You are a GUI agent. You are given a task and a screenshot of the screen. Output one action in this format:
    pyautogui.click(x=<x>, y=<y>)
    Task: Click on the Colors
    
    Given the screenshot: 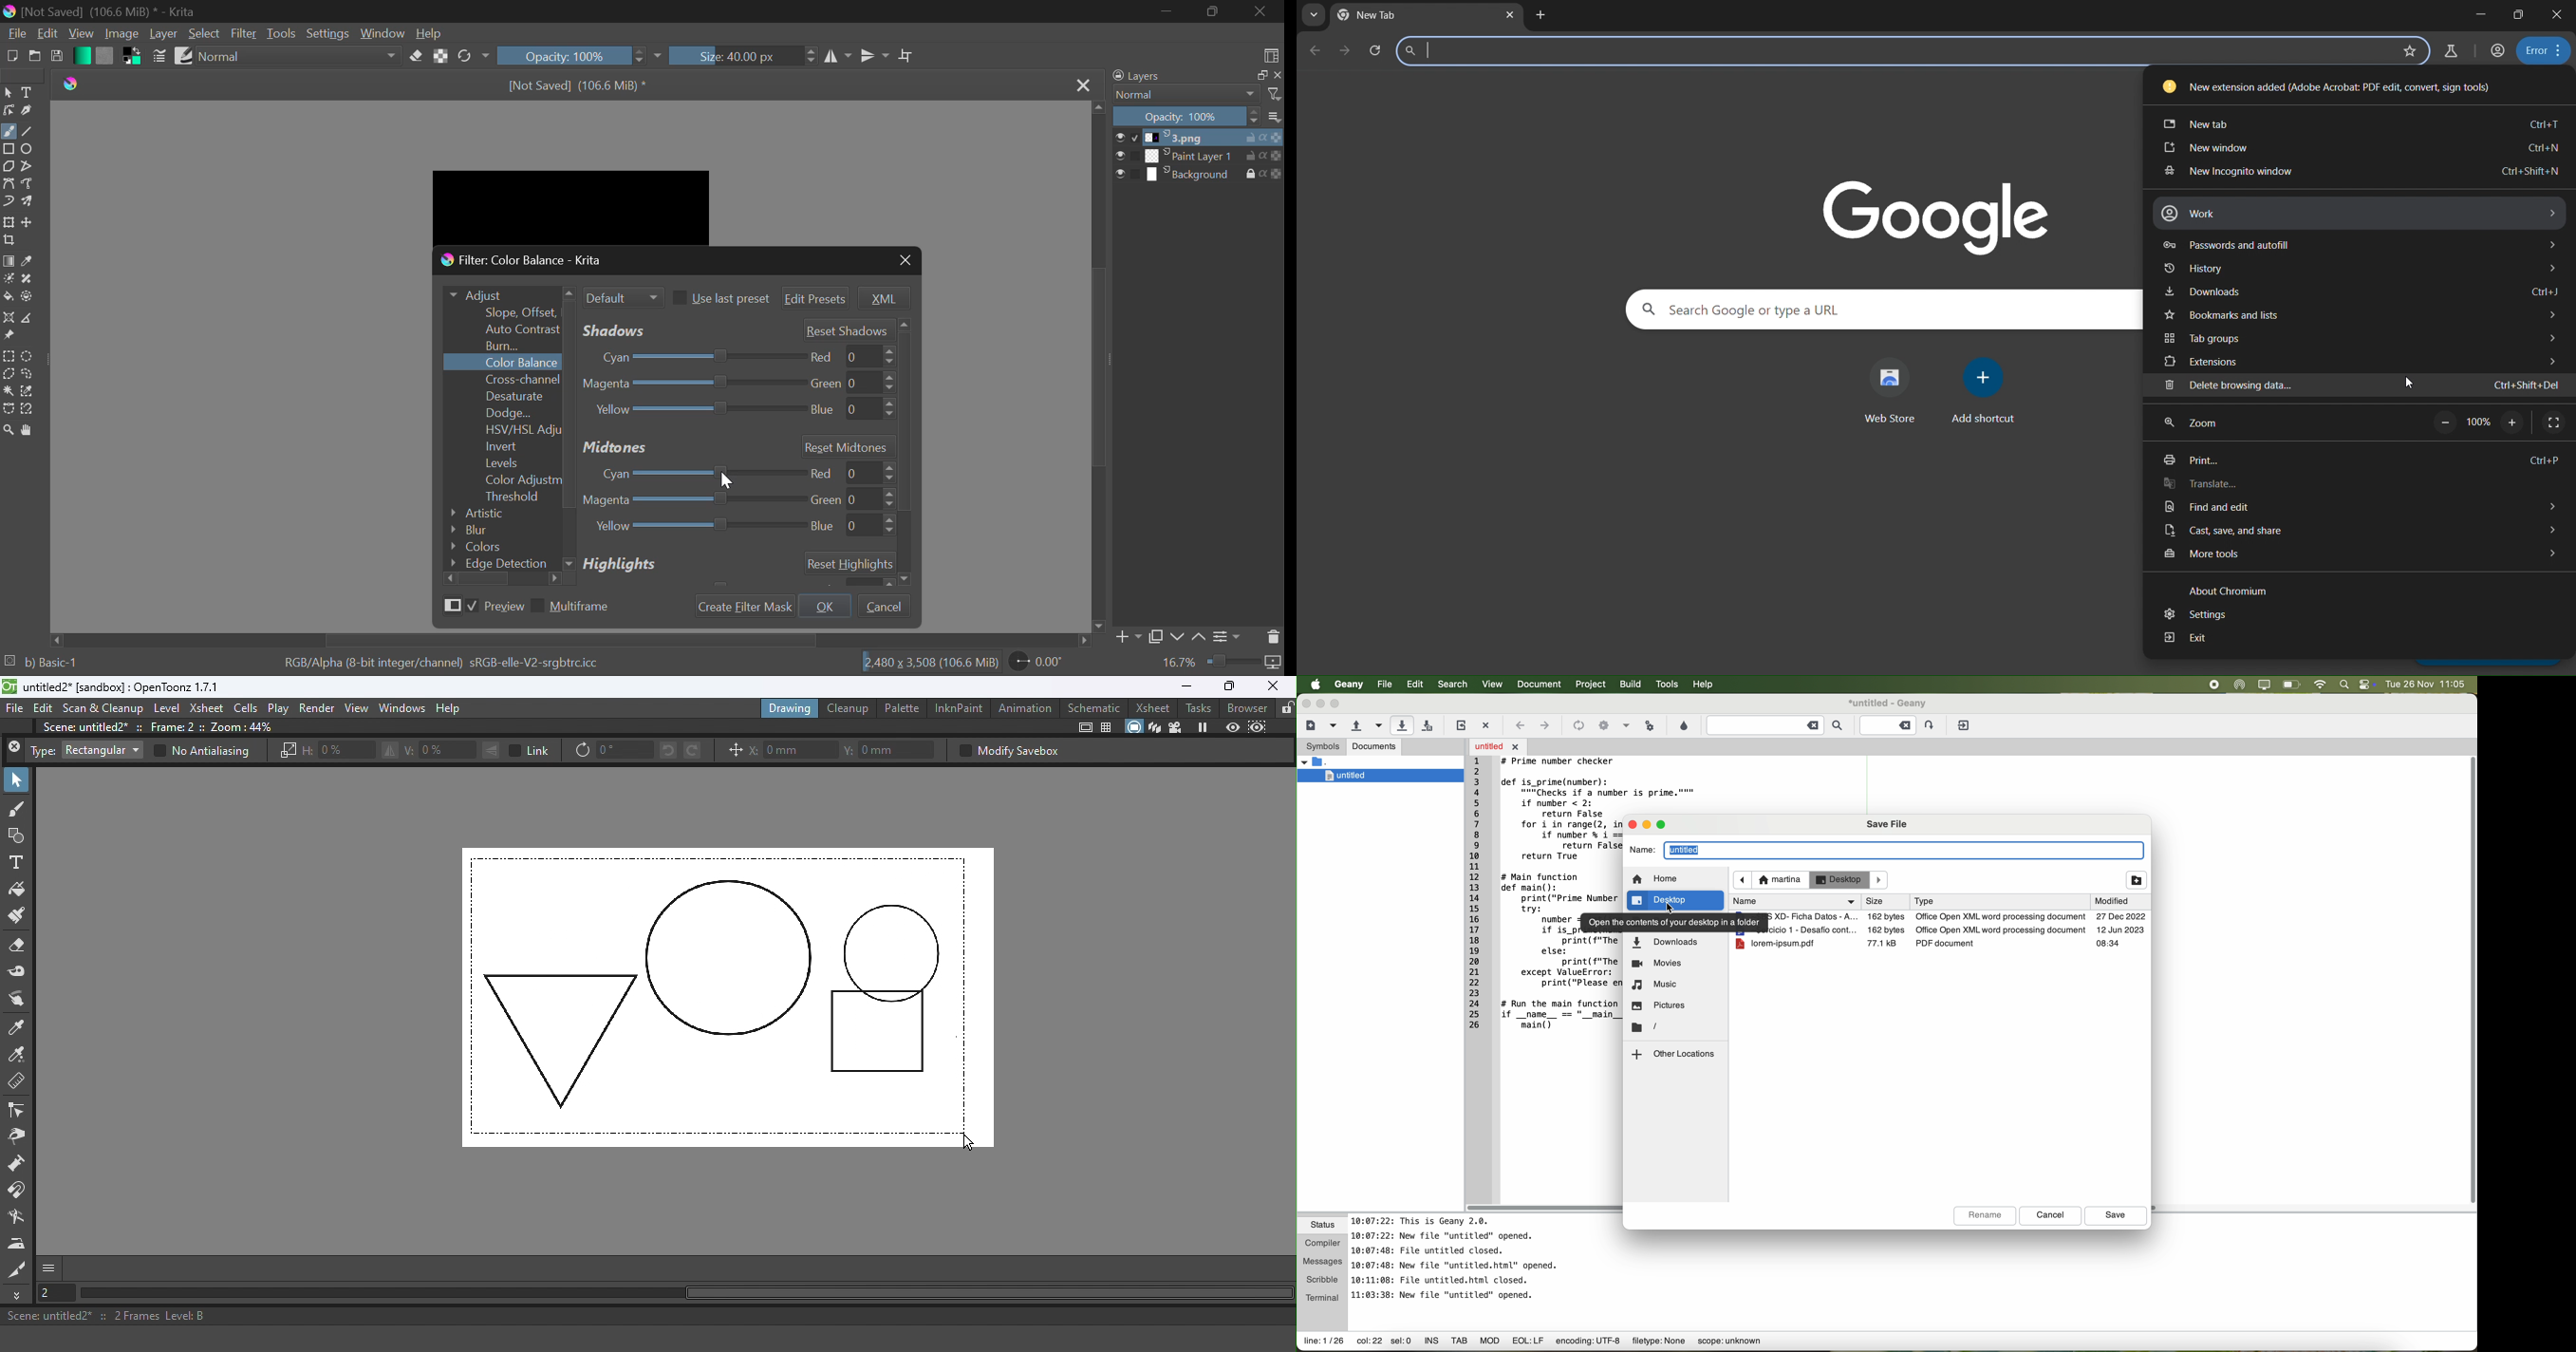 What is the action you would take?
    pyautogui.click(x=498, y=546)
    